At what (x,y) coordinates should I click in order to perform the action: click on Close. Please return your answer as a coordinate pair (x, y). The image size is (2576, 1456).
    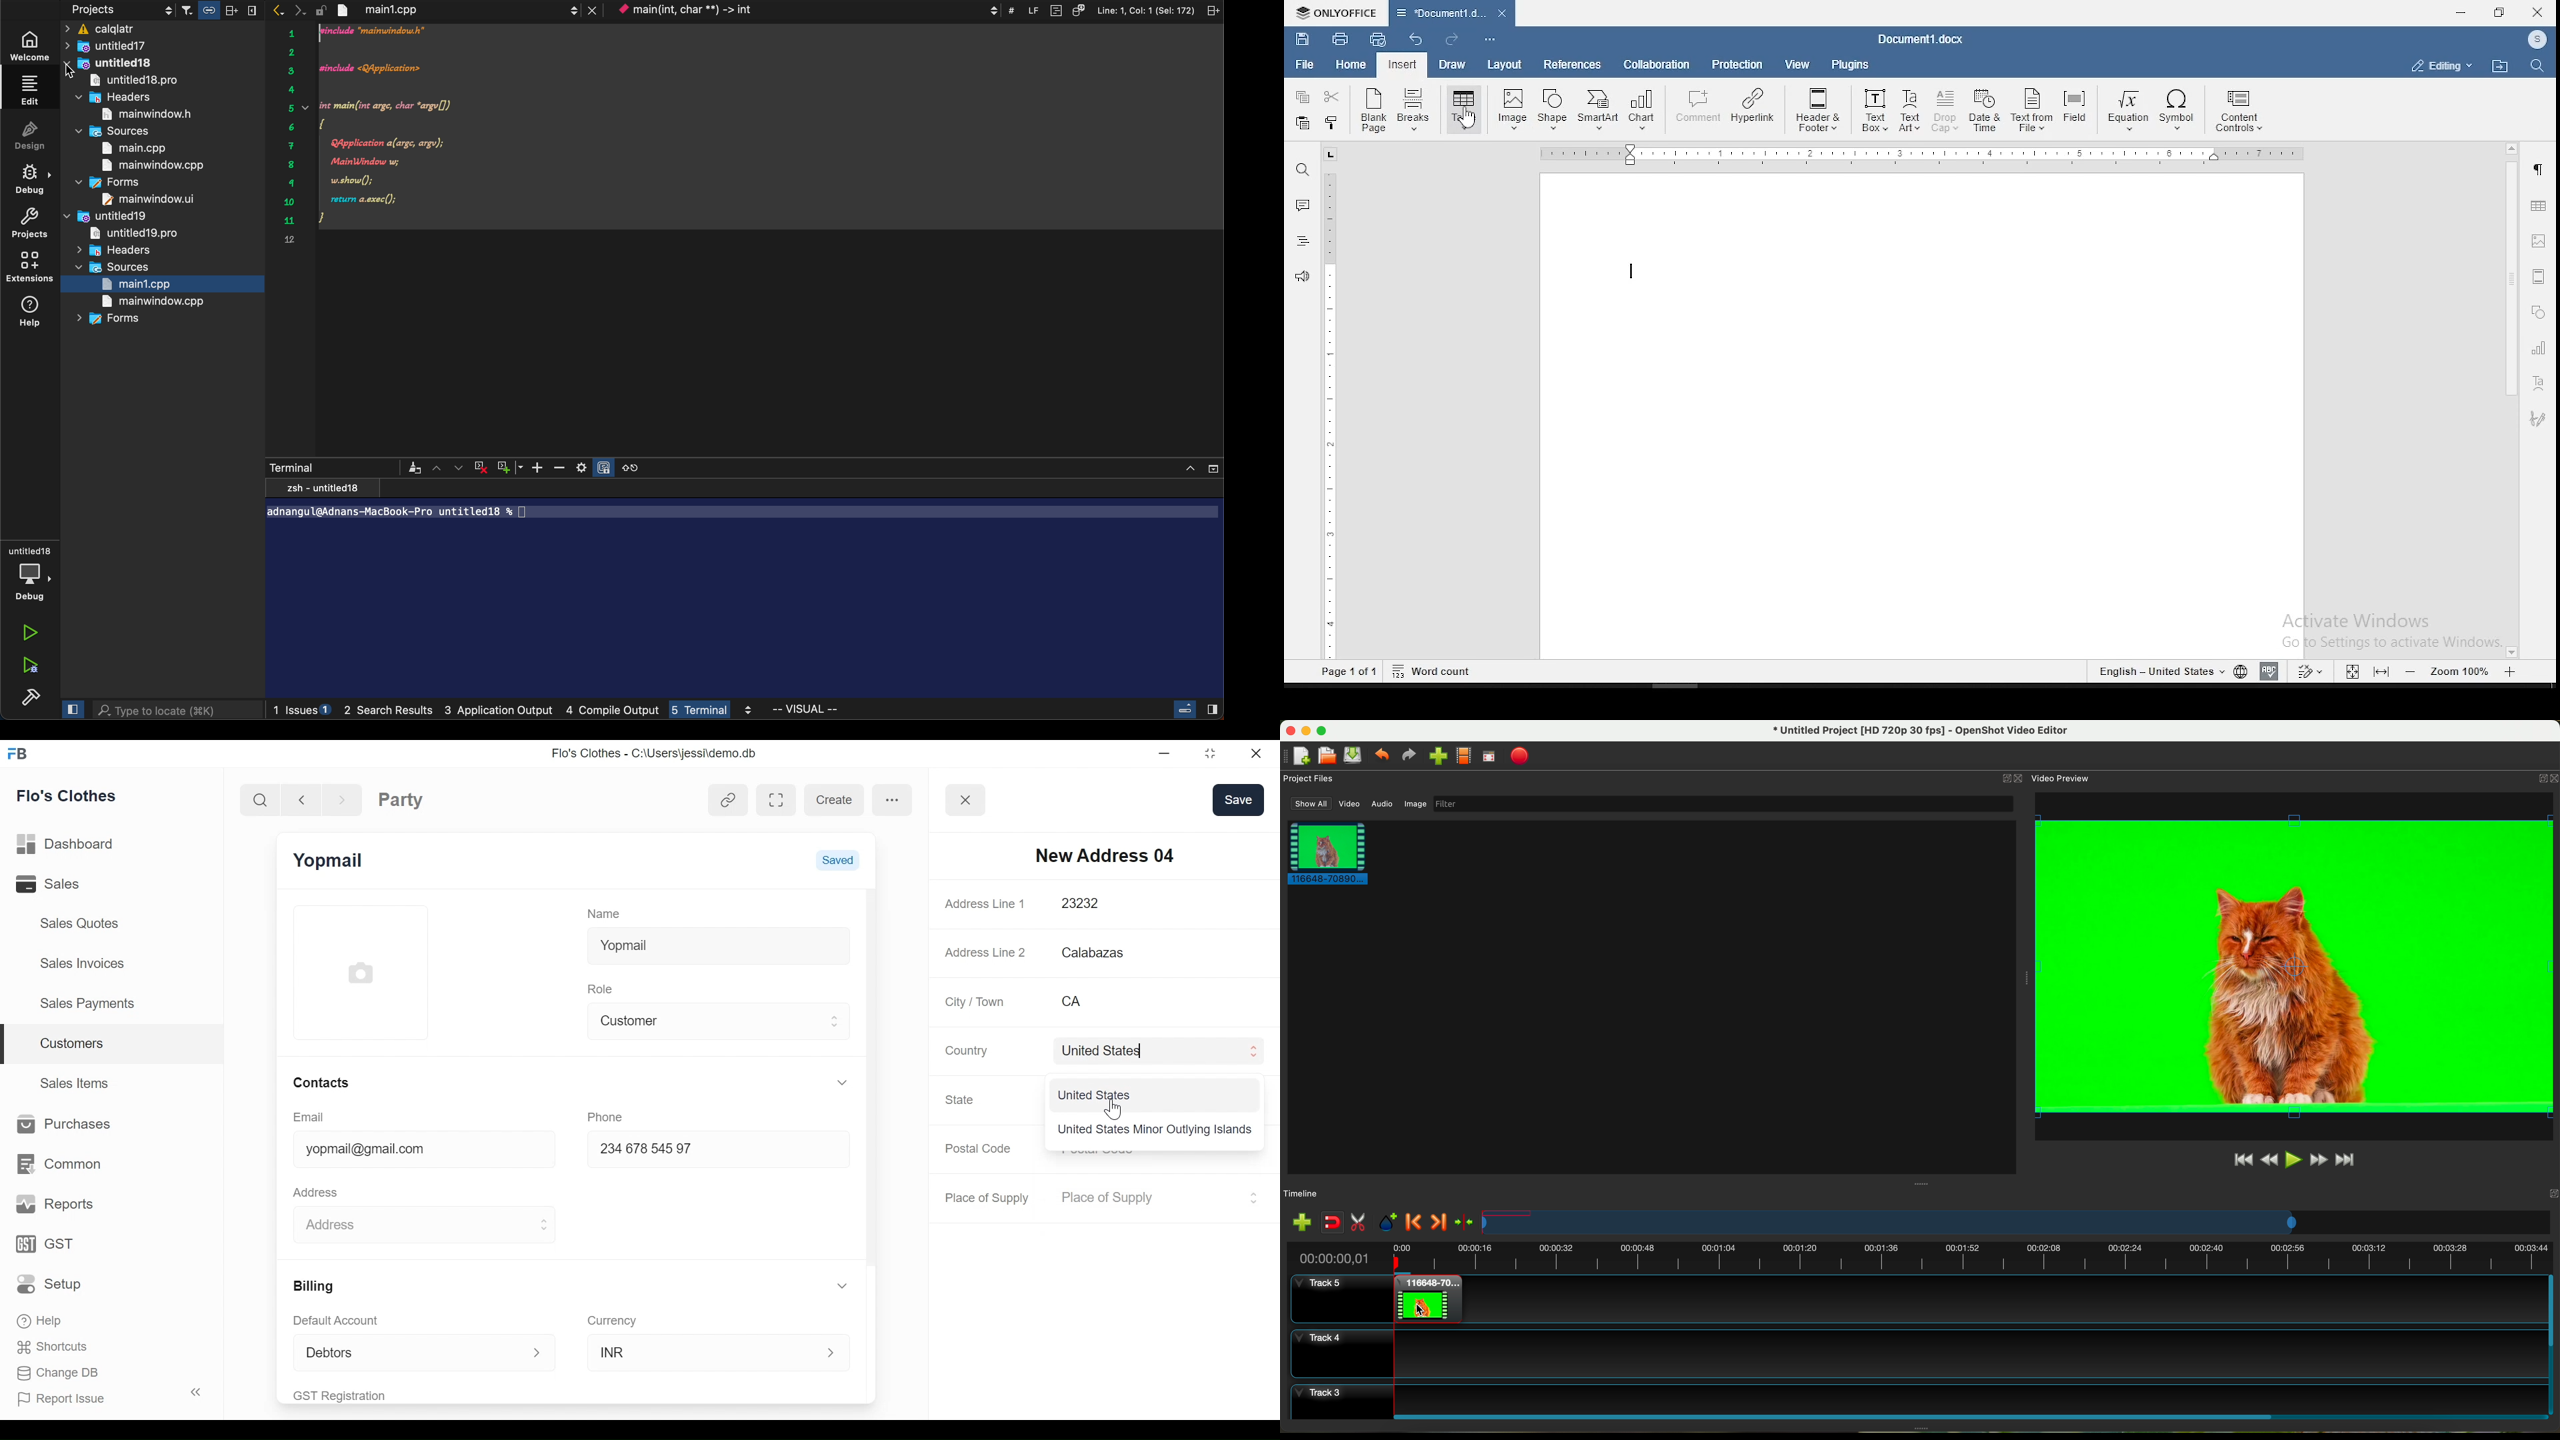
    Looking at the image, I should click on (1254, 753).